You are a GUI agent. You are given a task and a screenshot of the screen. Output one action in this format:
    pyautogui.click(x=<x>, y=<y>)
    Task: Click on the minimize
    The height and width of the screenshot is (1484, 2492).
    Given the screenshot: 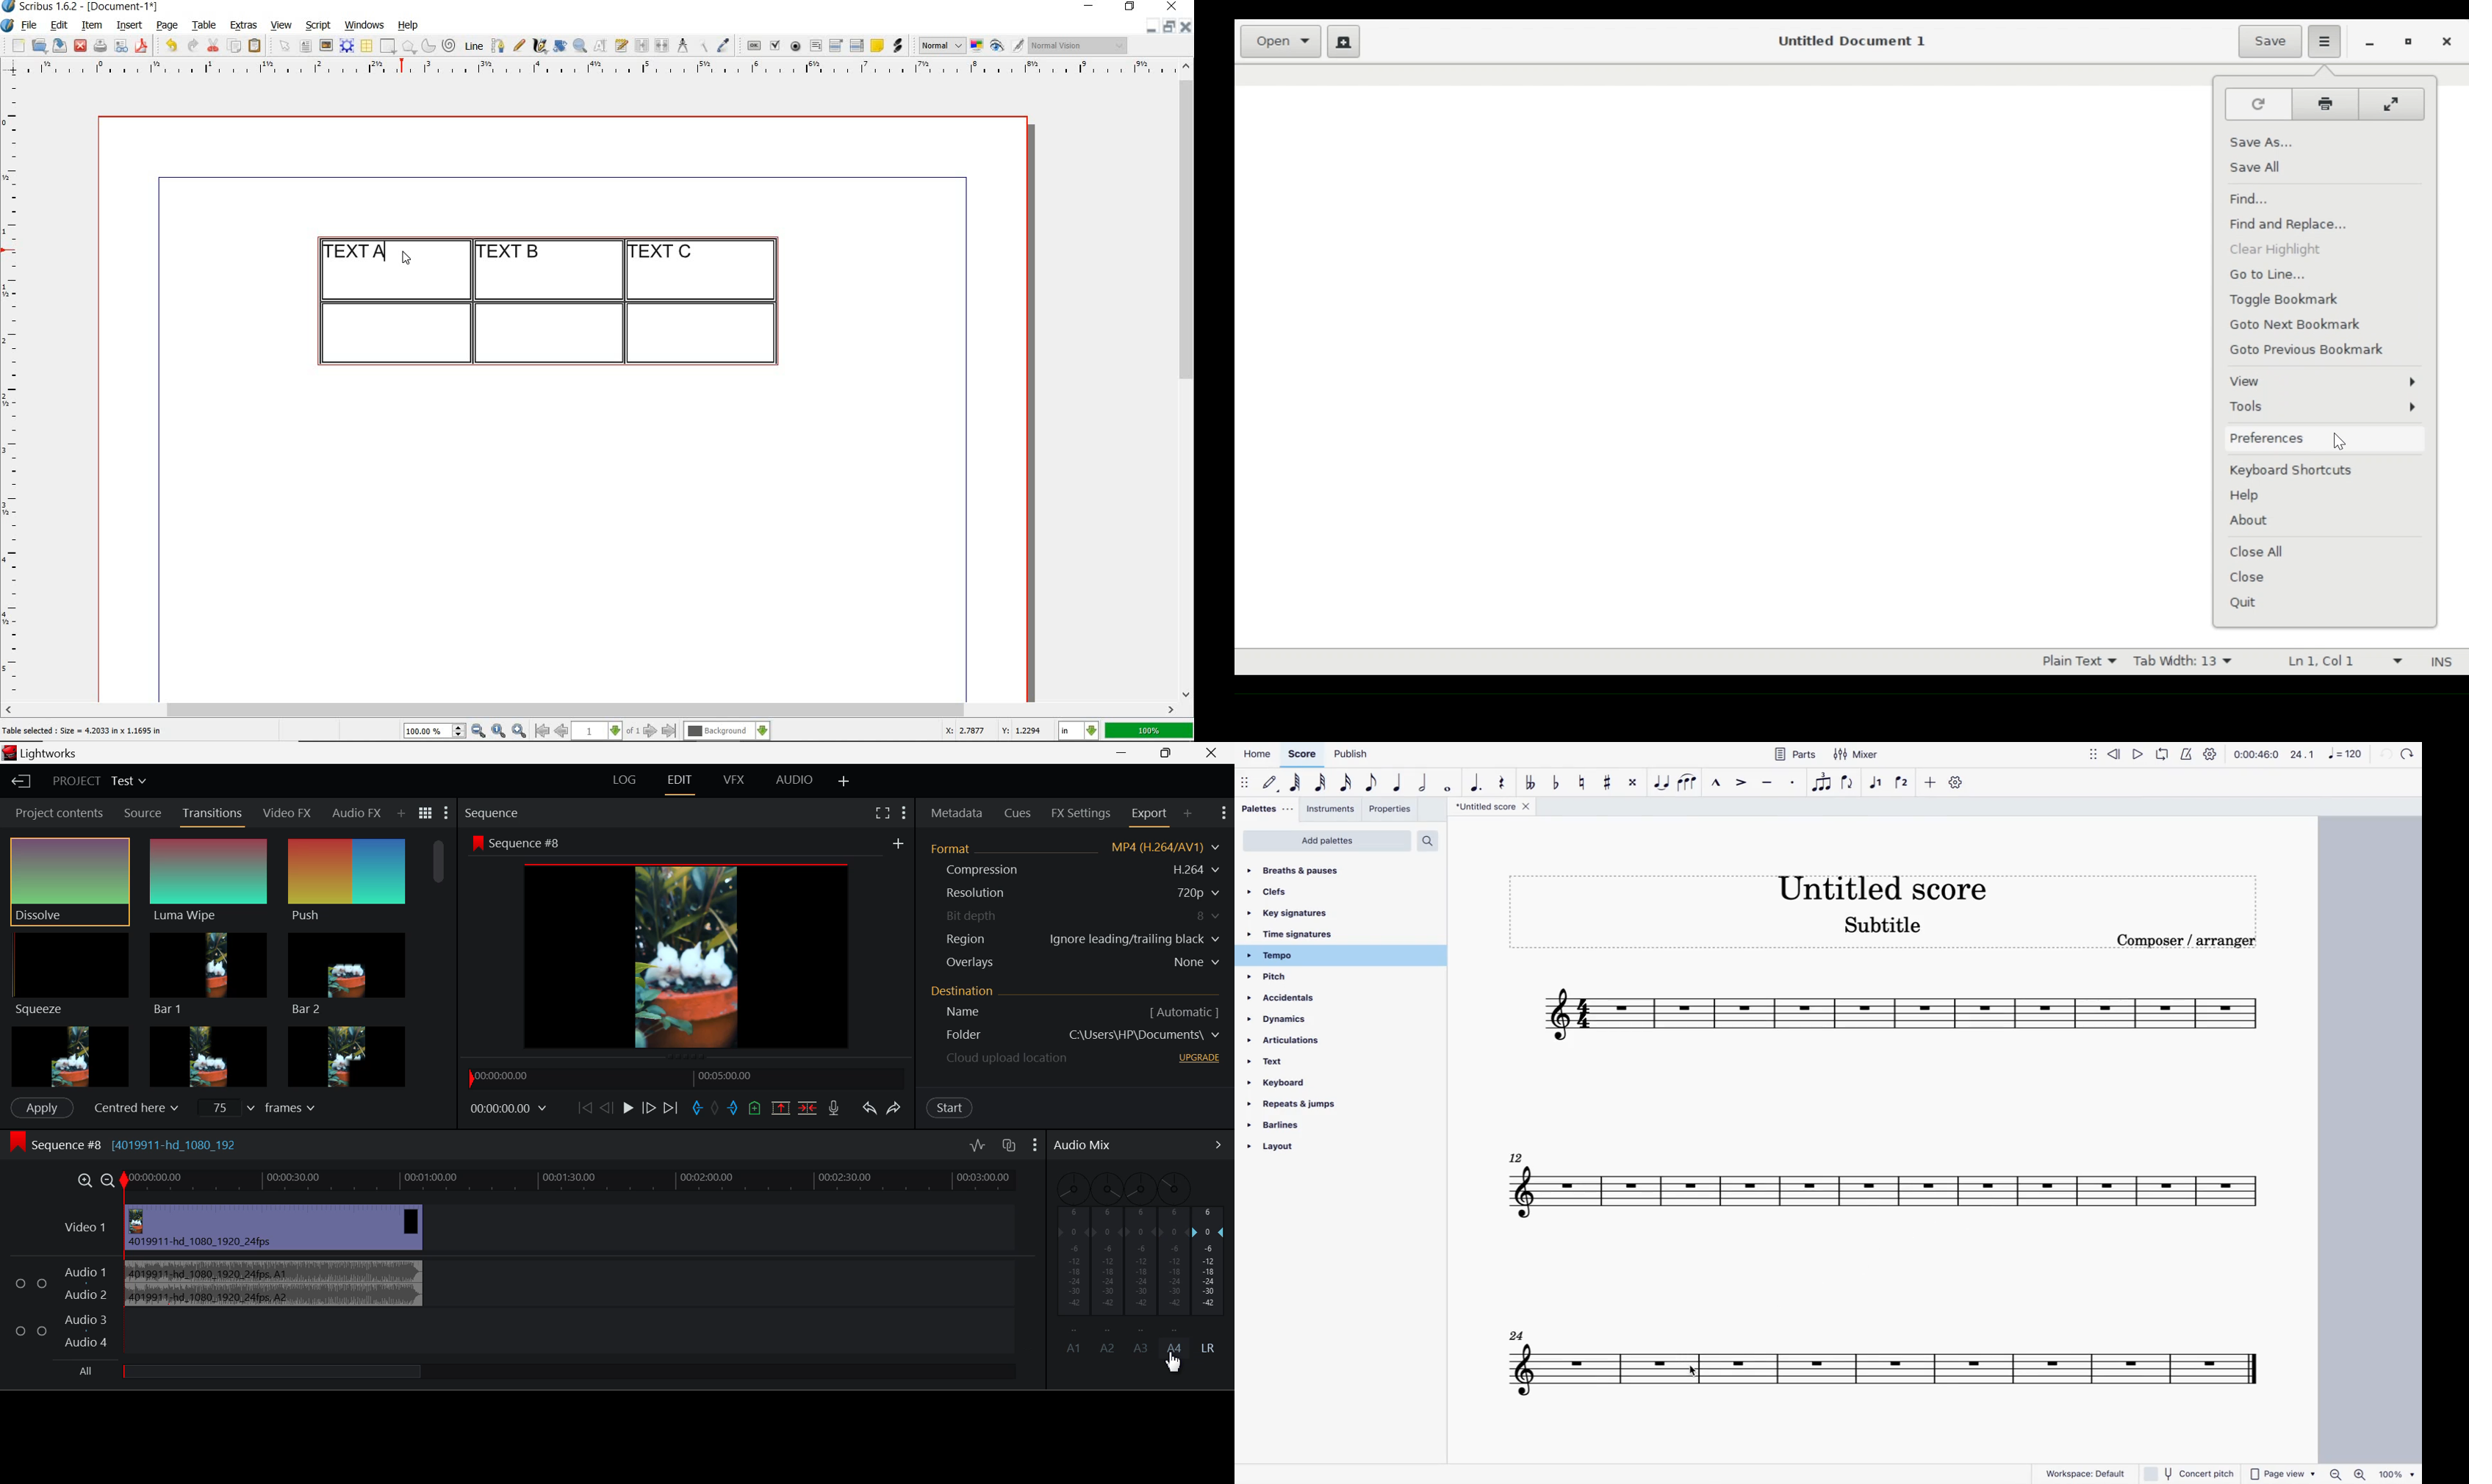 What is the action you would take?
    pyautogui.click(x=1152, y=26)
    